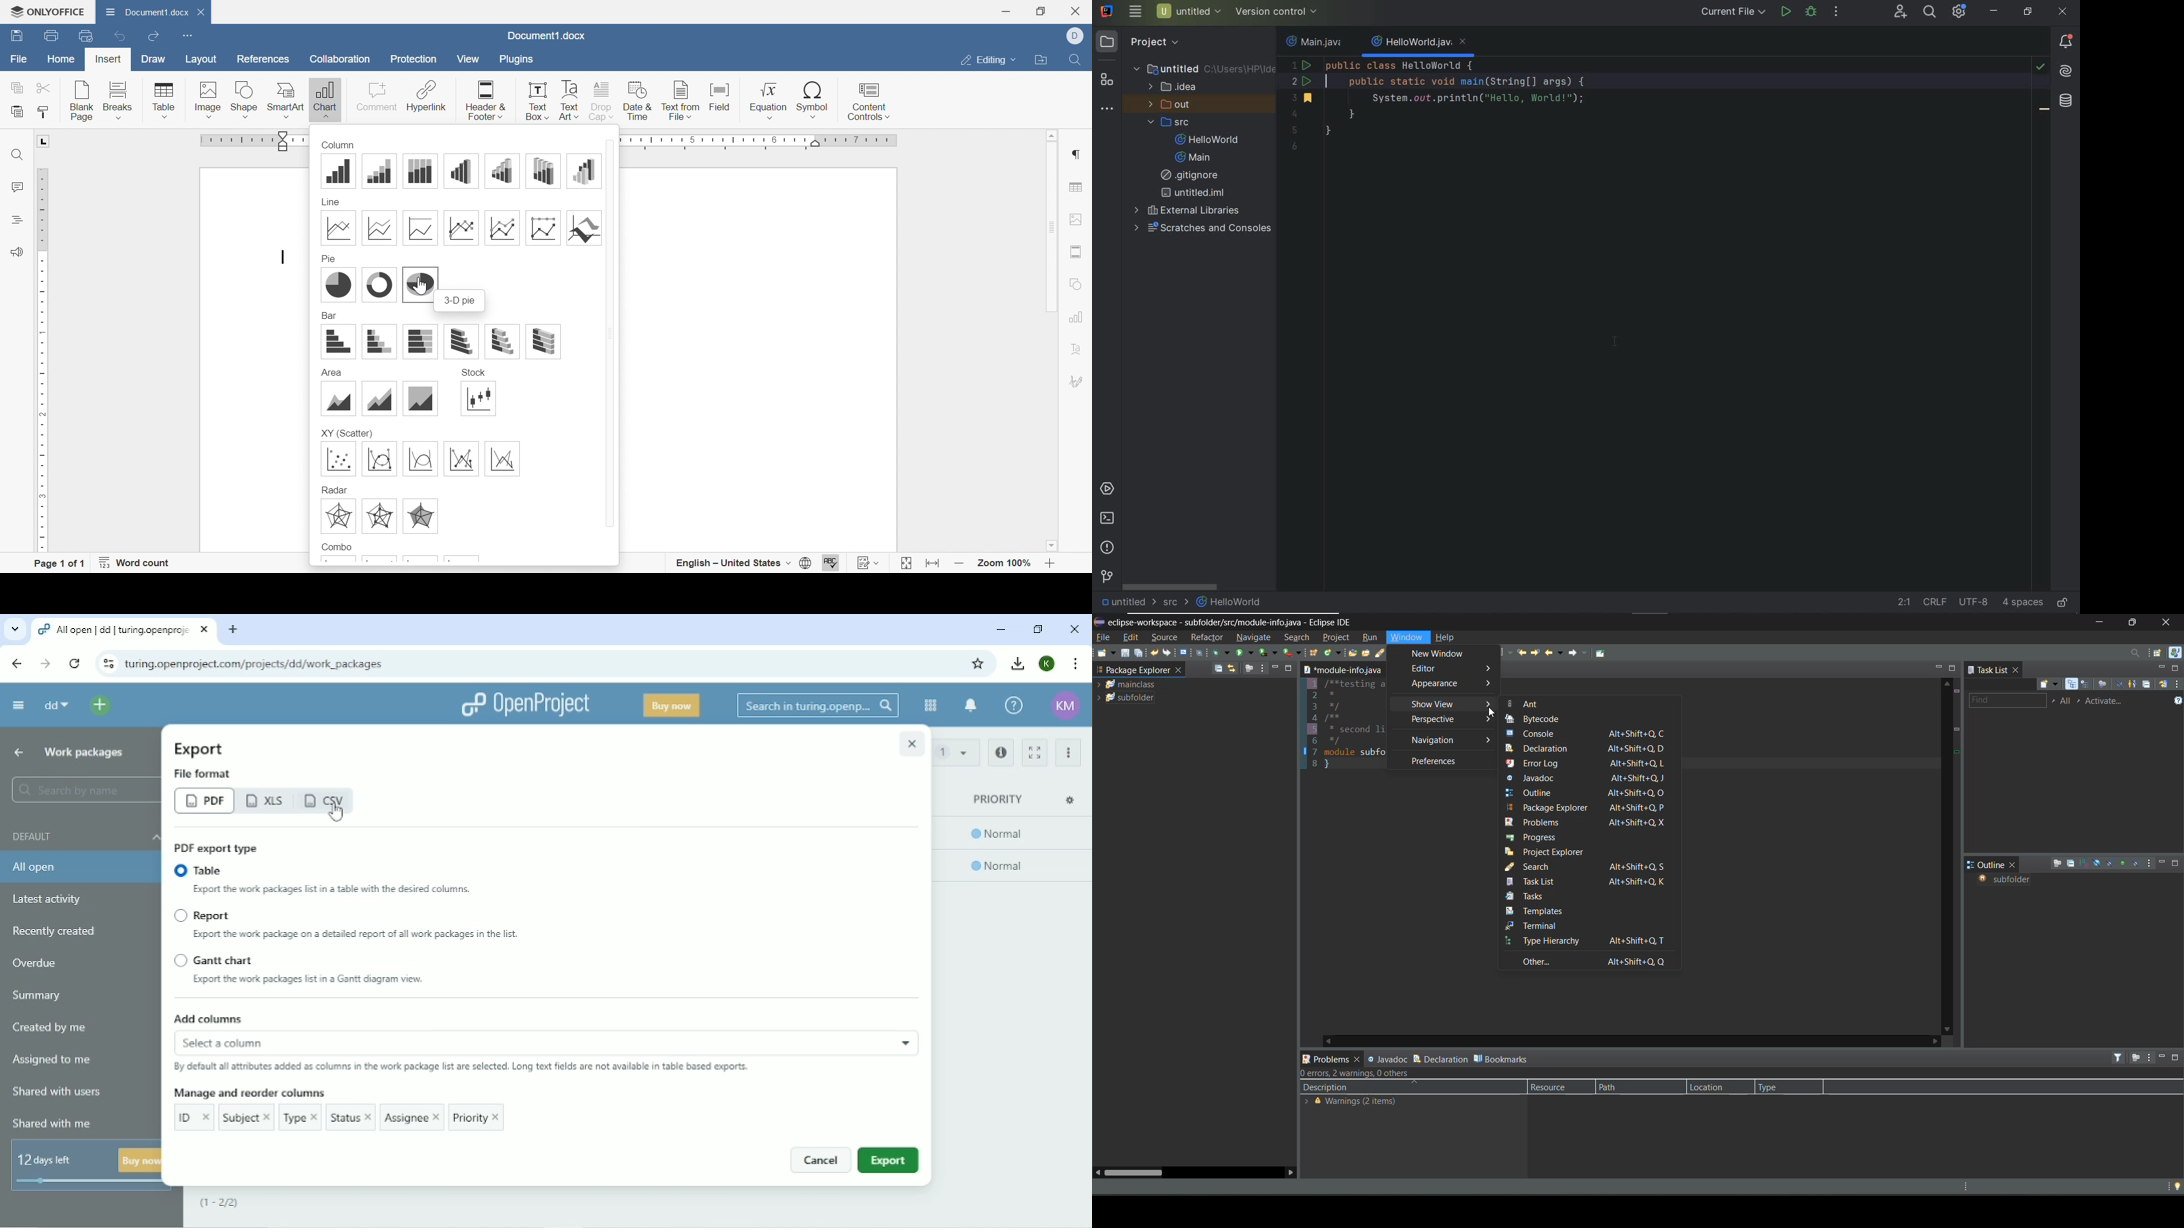 This screenshot has width=2184, height=1232. What do you see at coordinates (54, 1124) in the screenshot?
I see `Shared with me` at bounding box center [54, 1124].